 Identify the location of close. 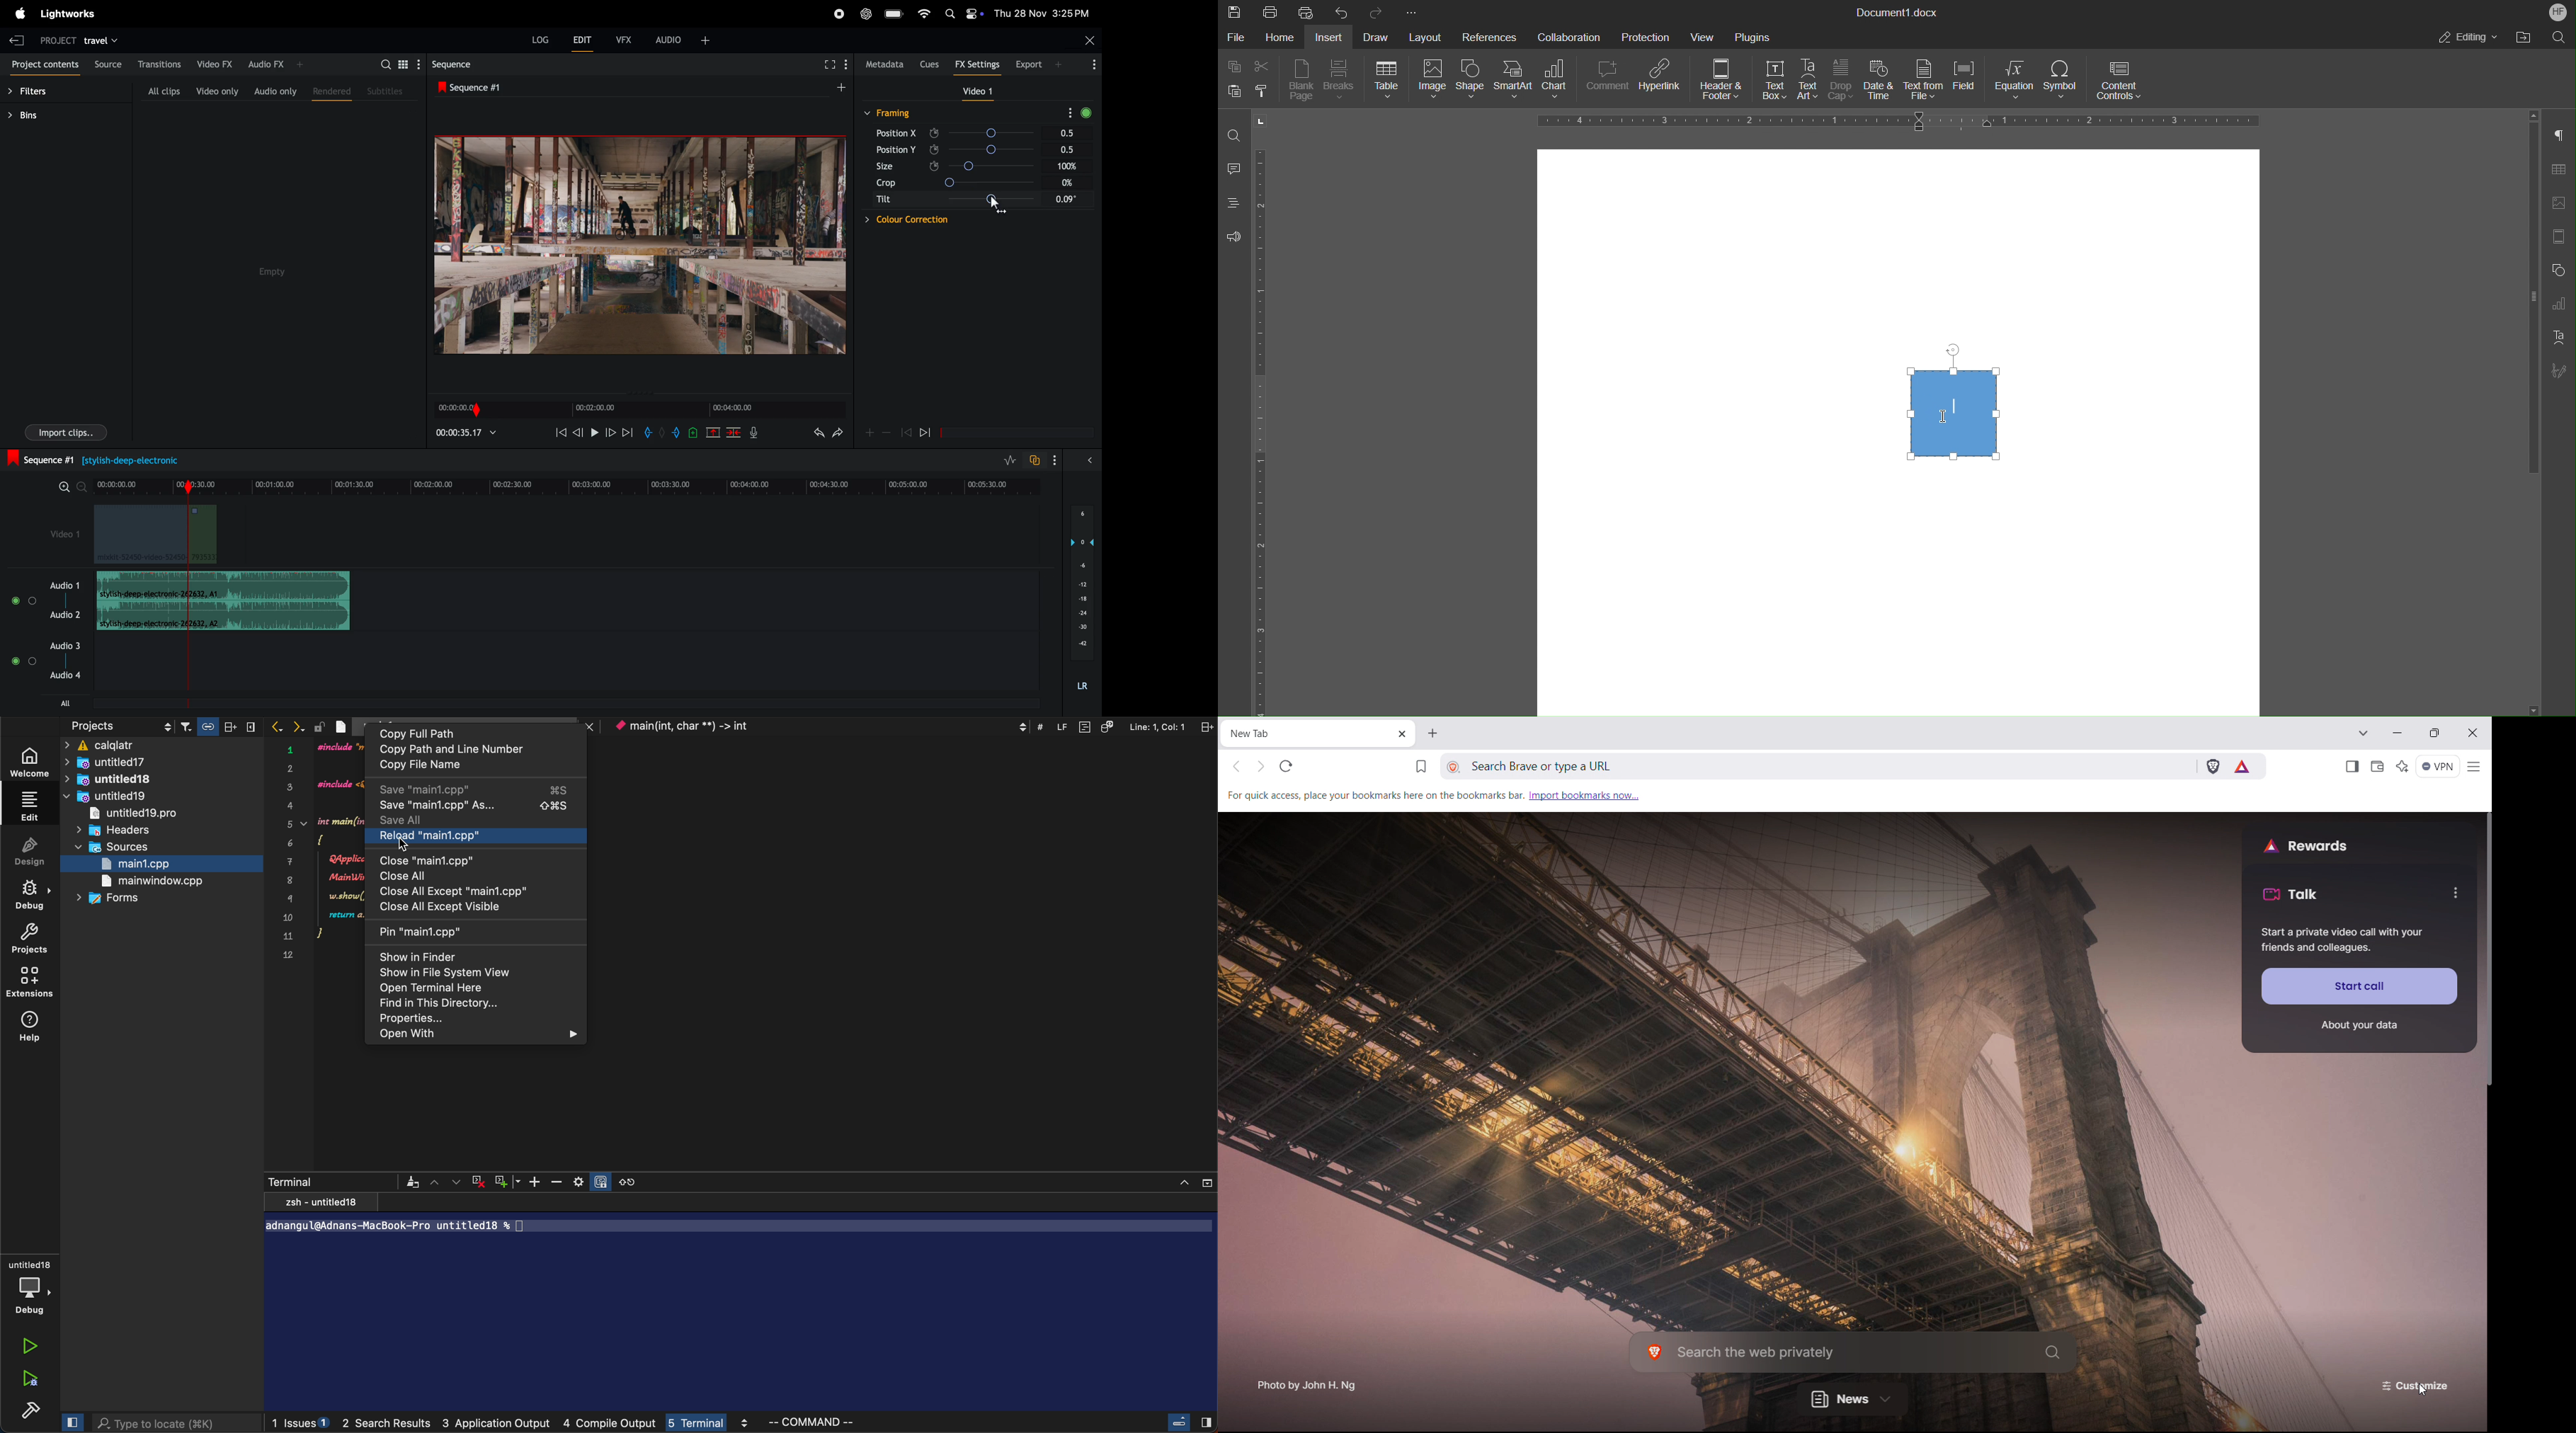
(423, 860).